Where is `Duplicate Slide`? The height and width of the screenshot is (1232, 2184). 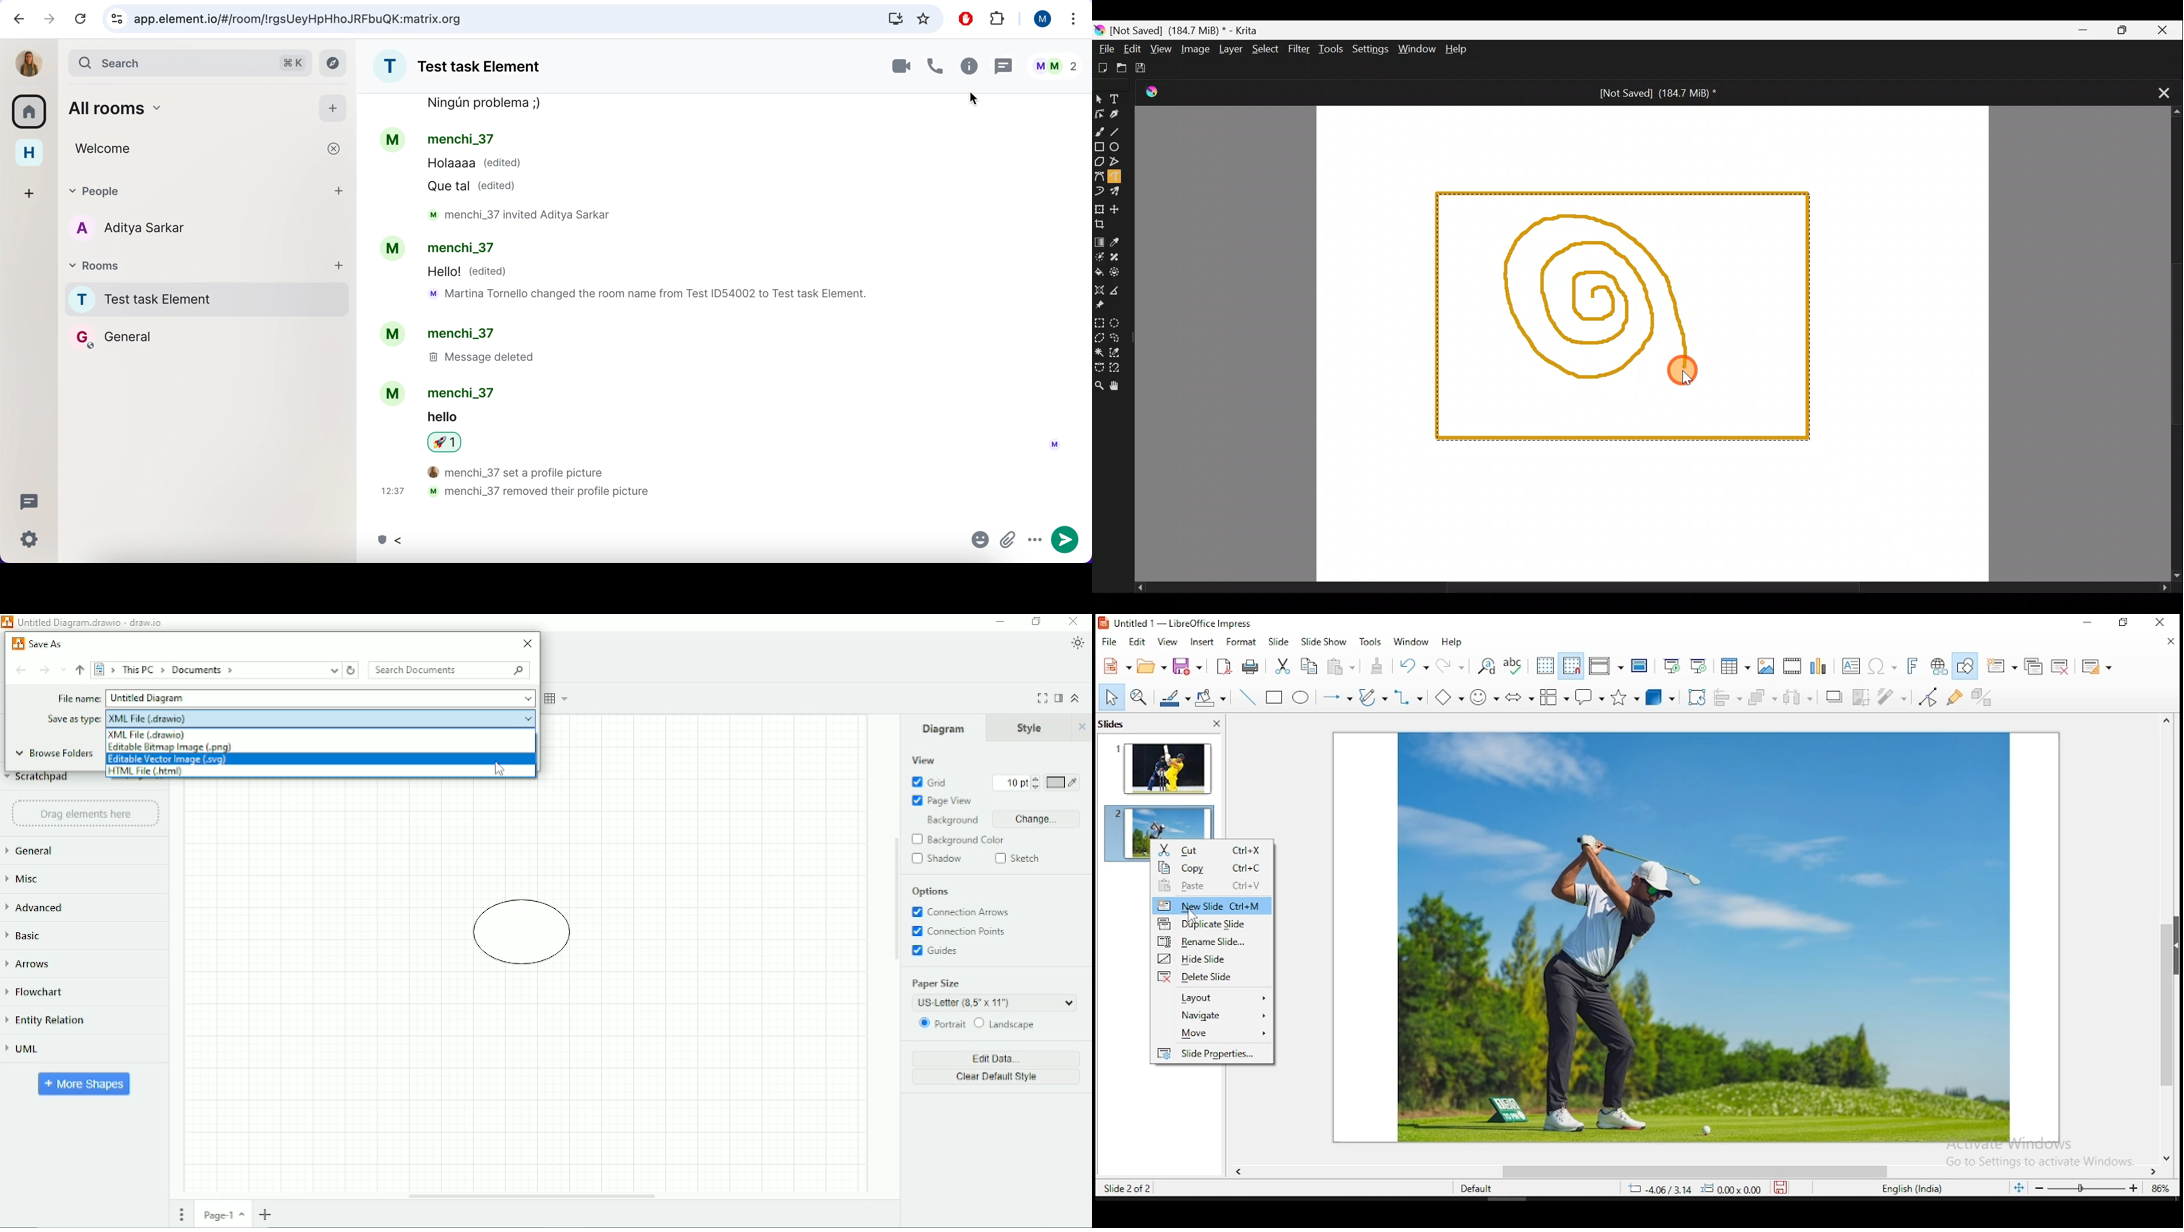
Duplicate Slide is located at coordinates (1212, 924).